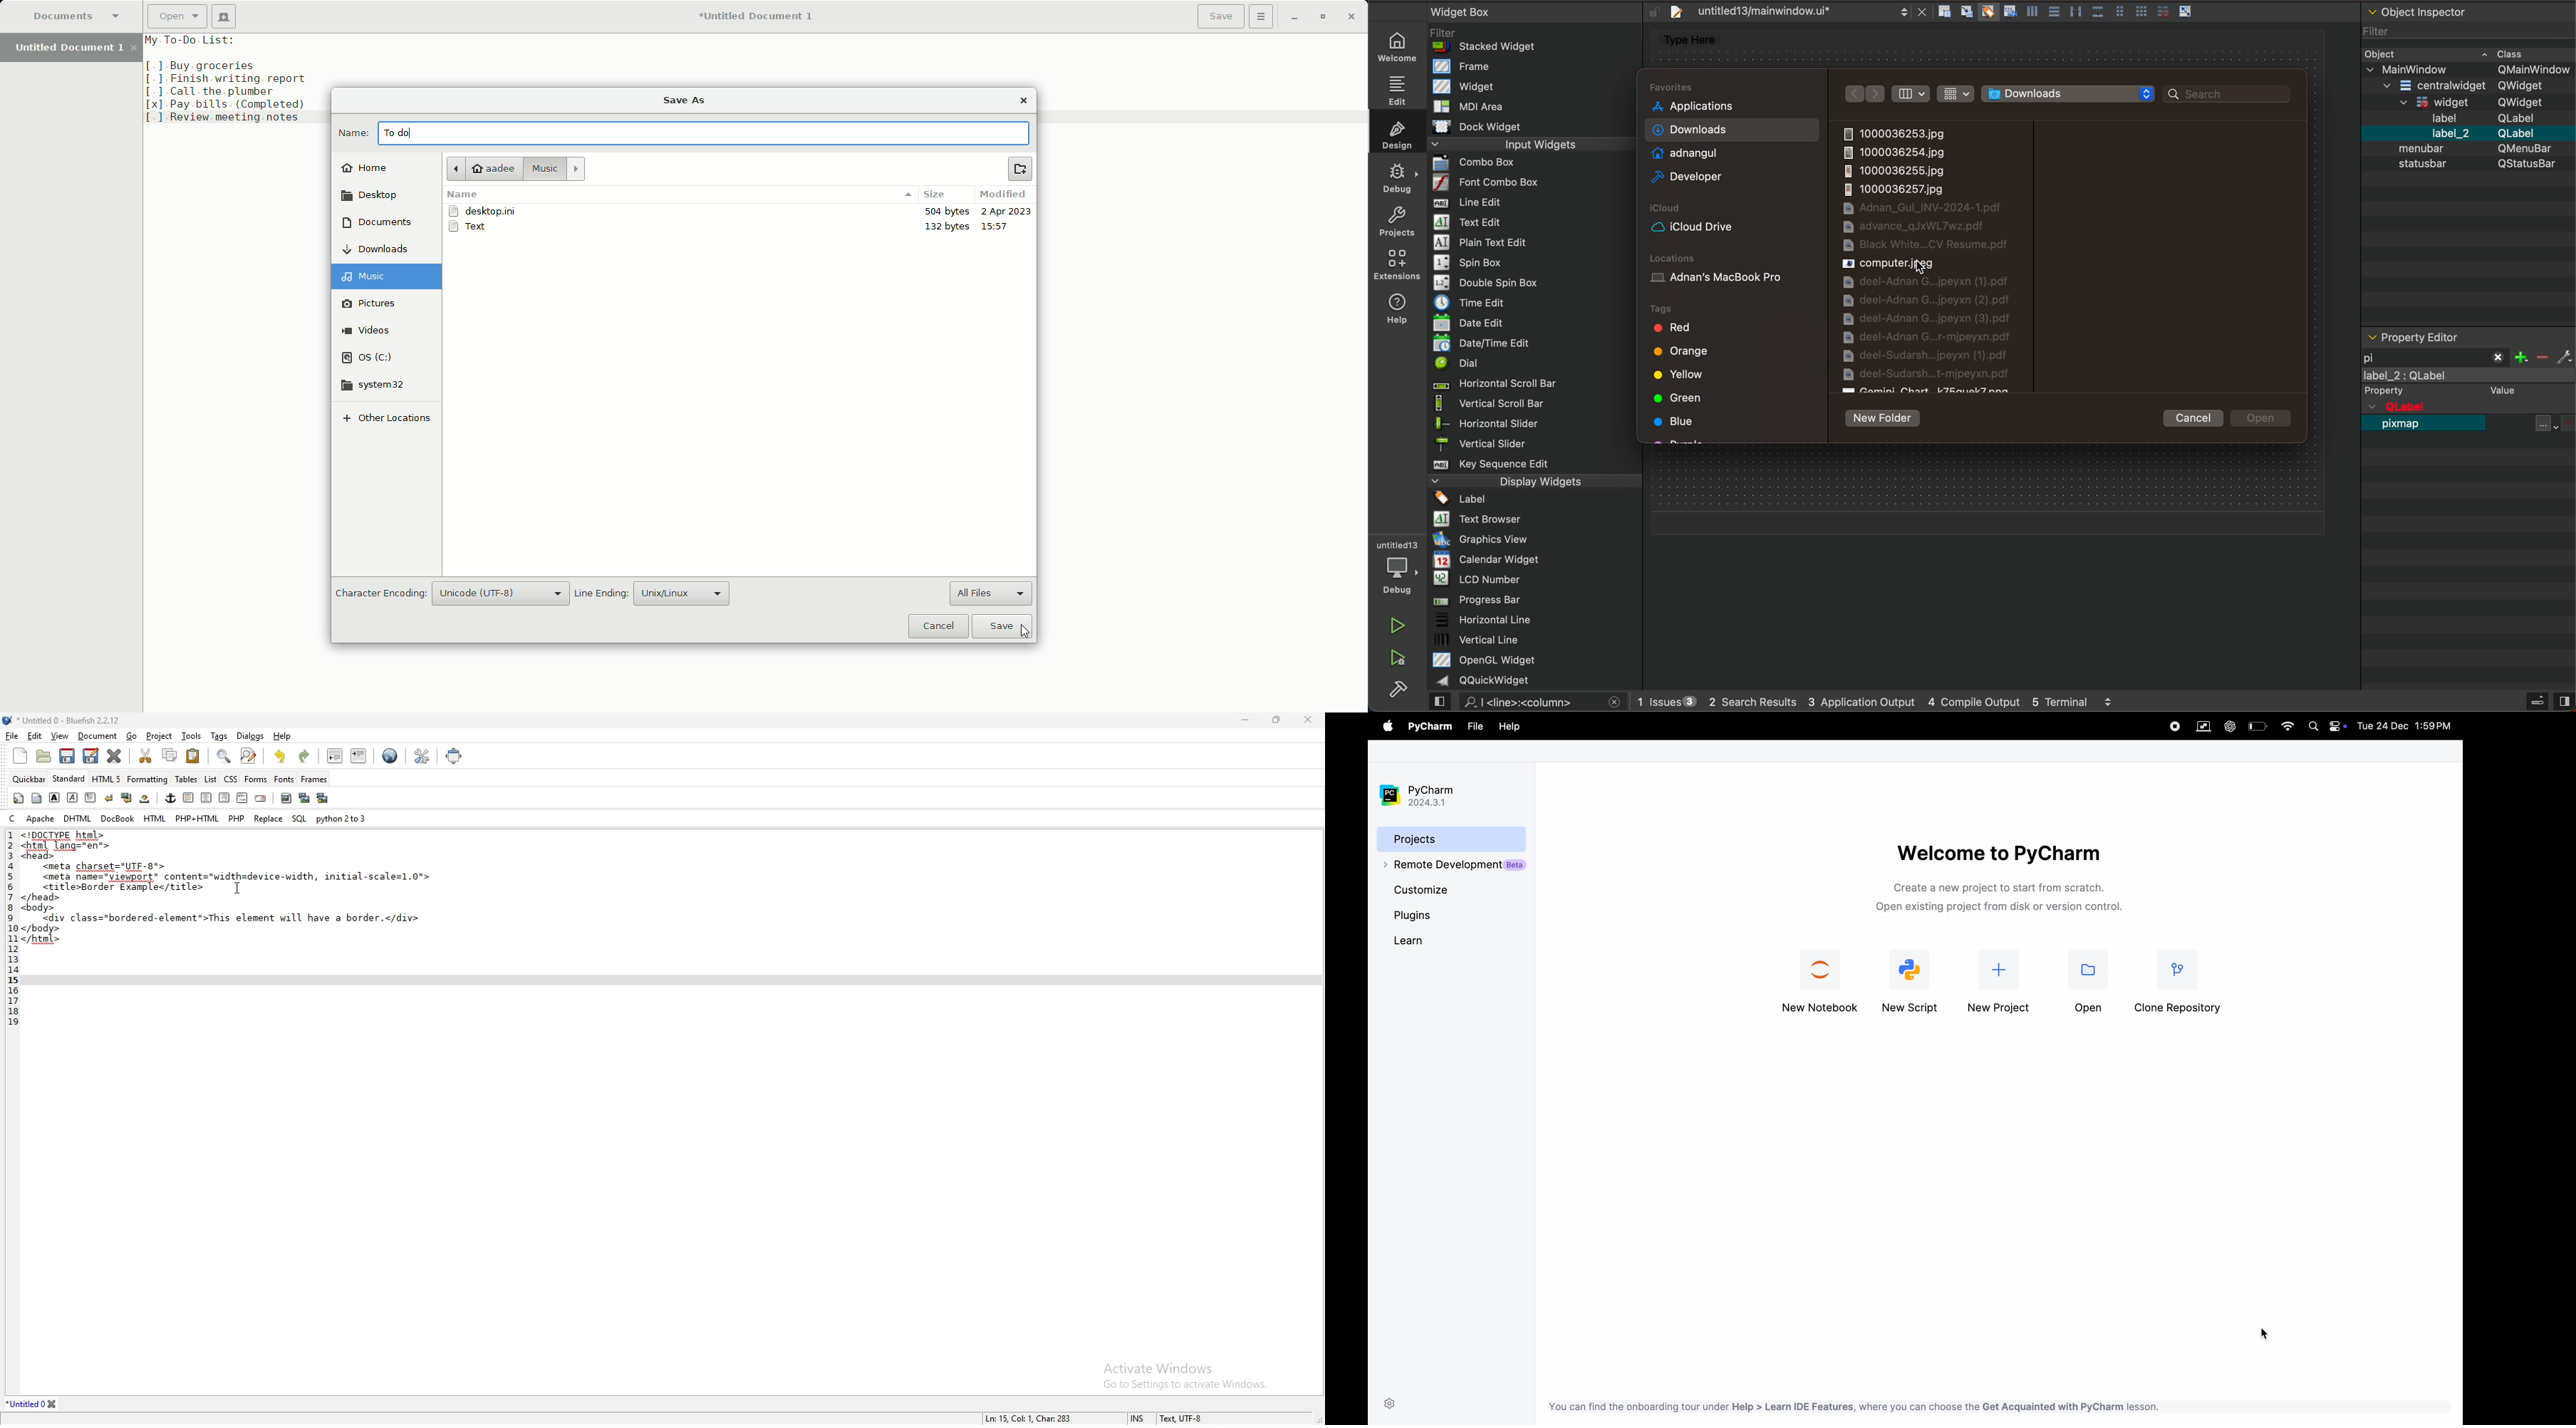  I want to click on file, so click(1475, 726).